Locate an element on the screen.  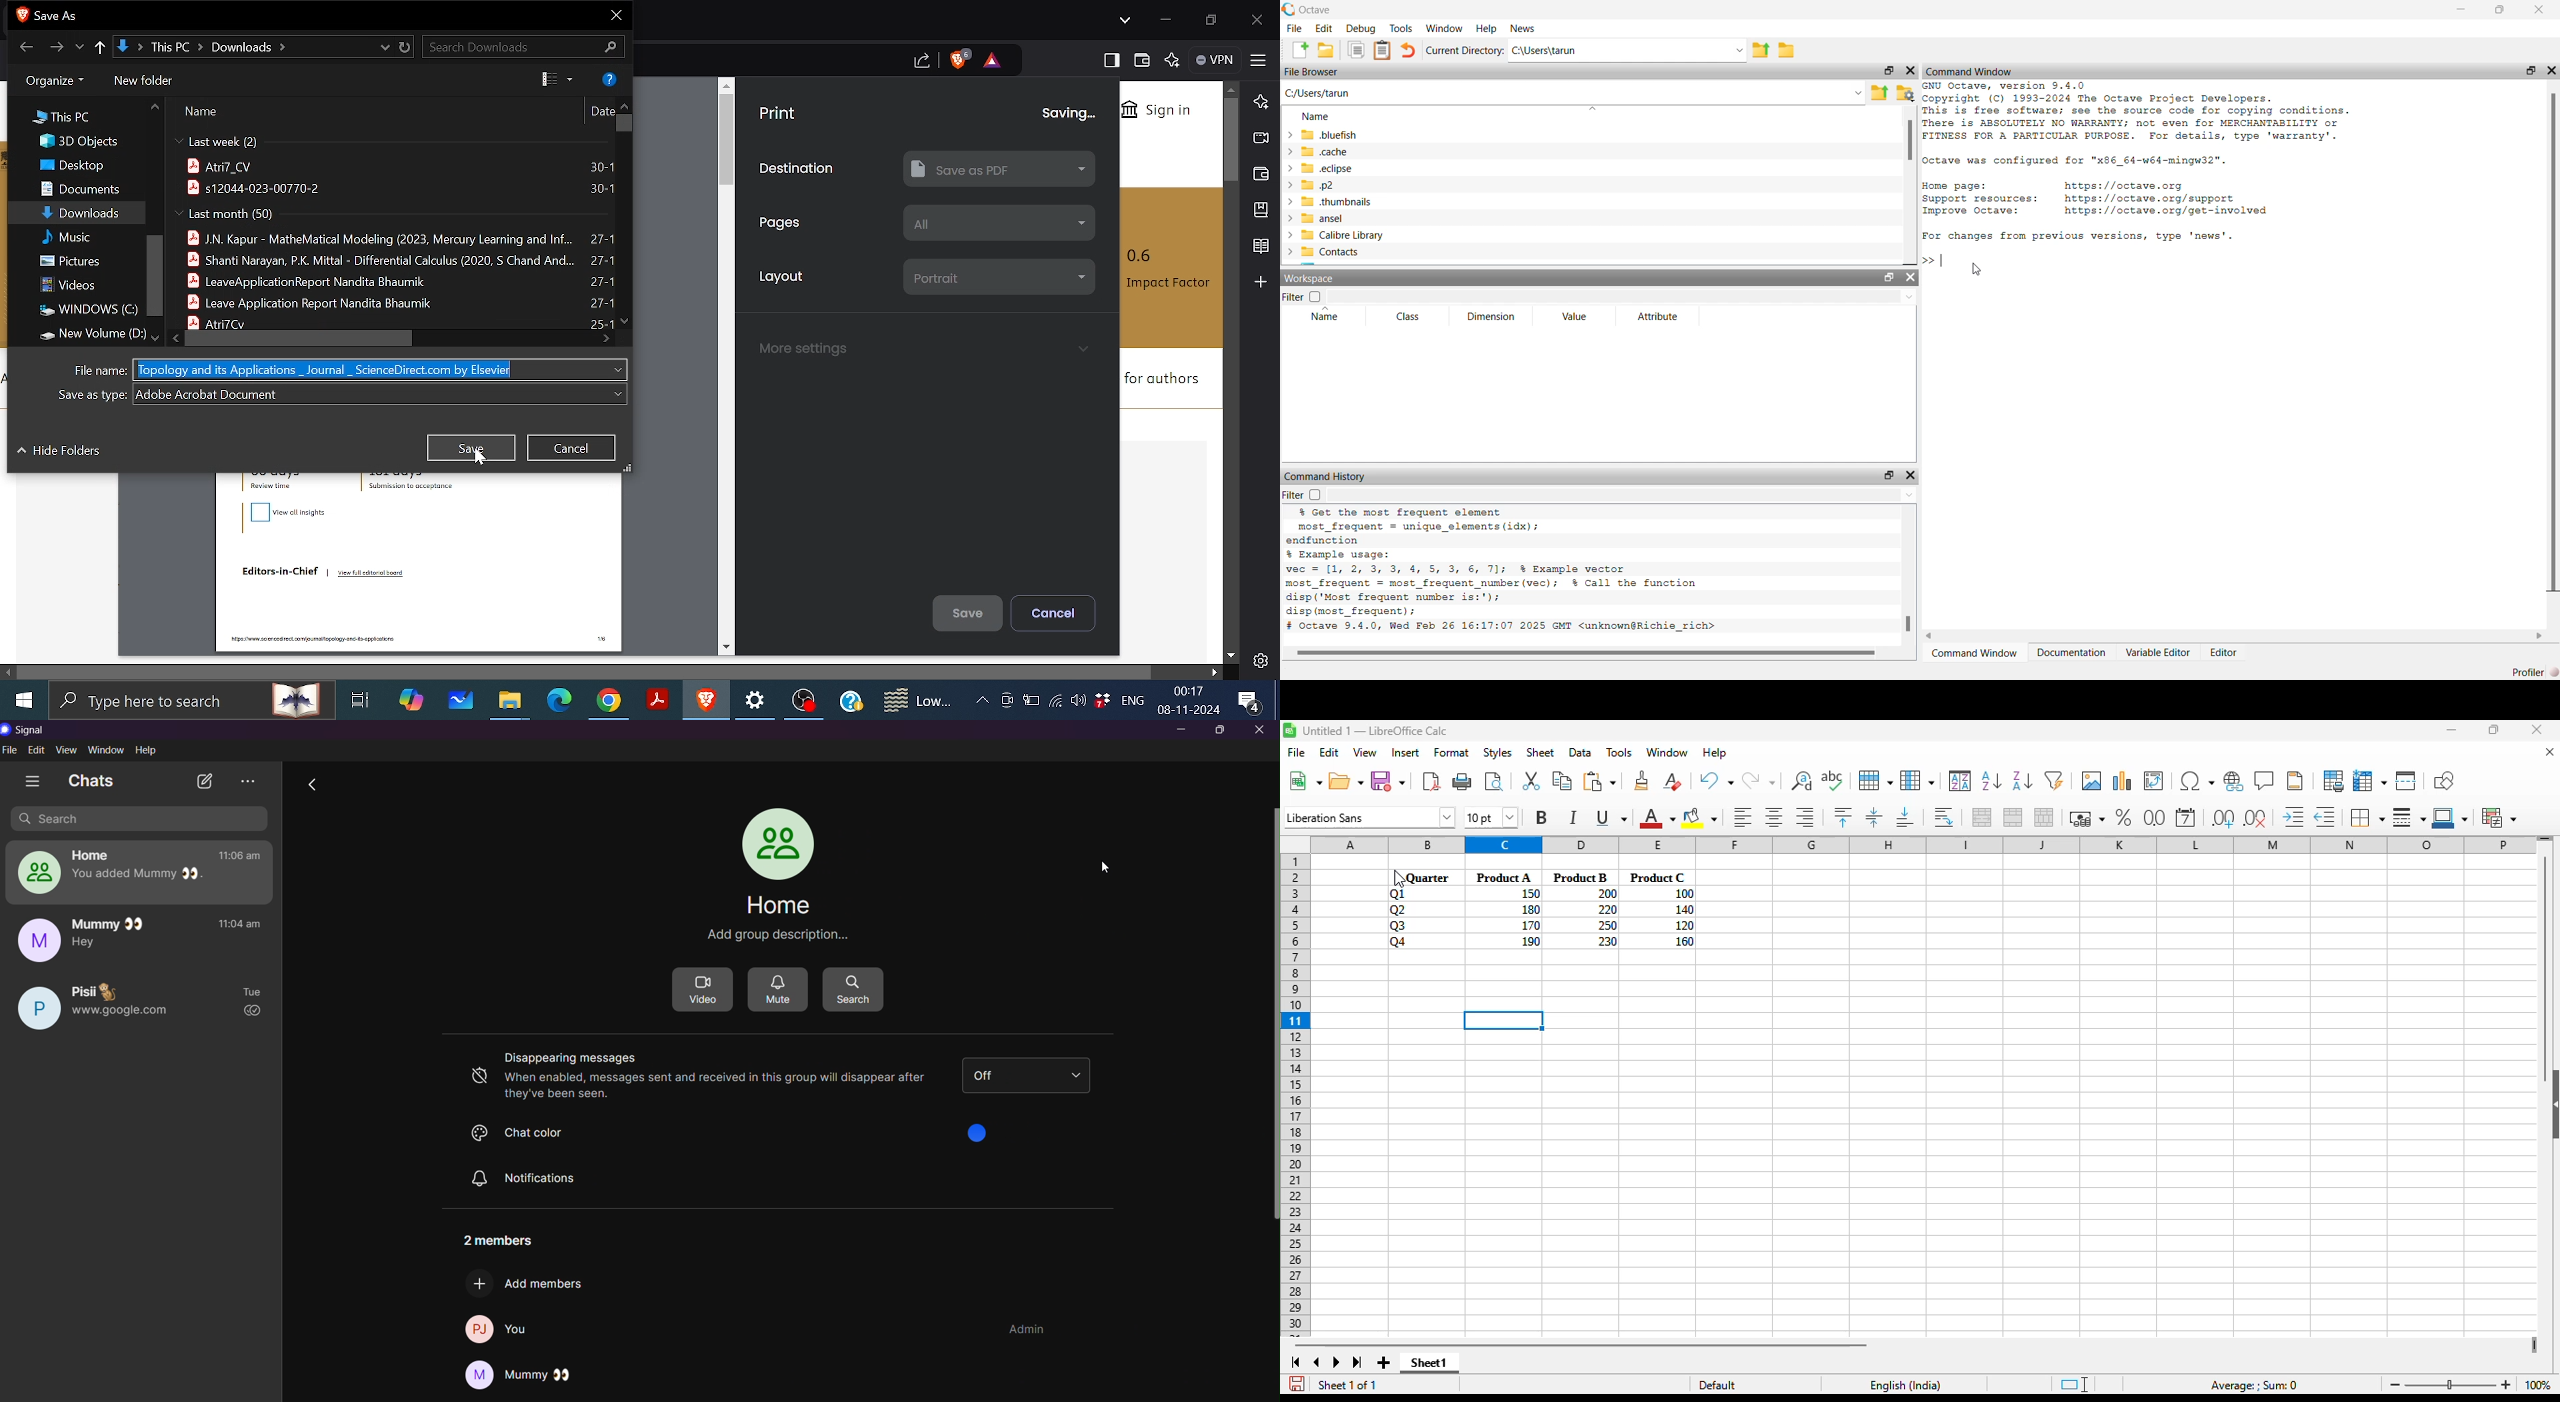
sheet is located at coordinates (1540, 753).